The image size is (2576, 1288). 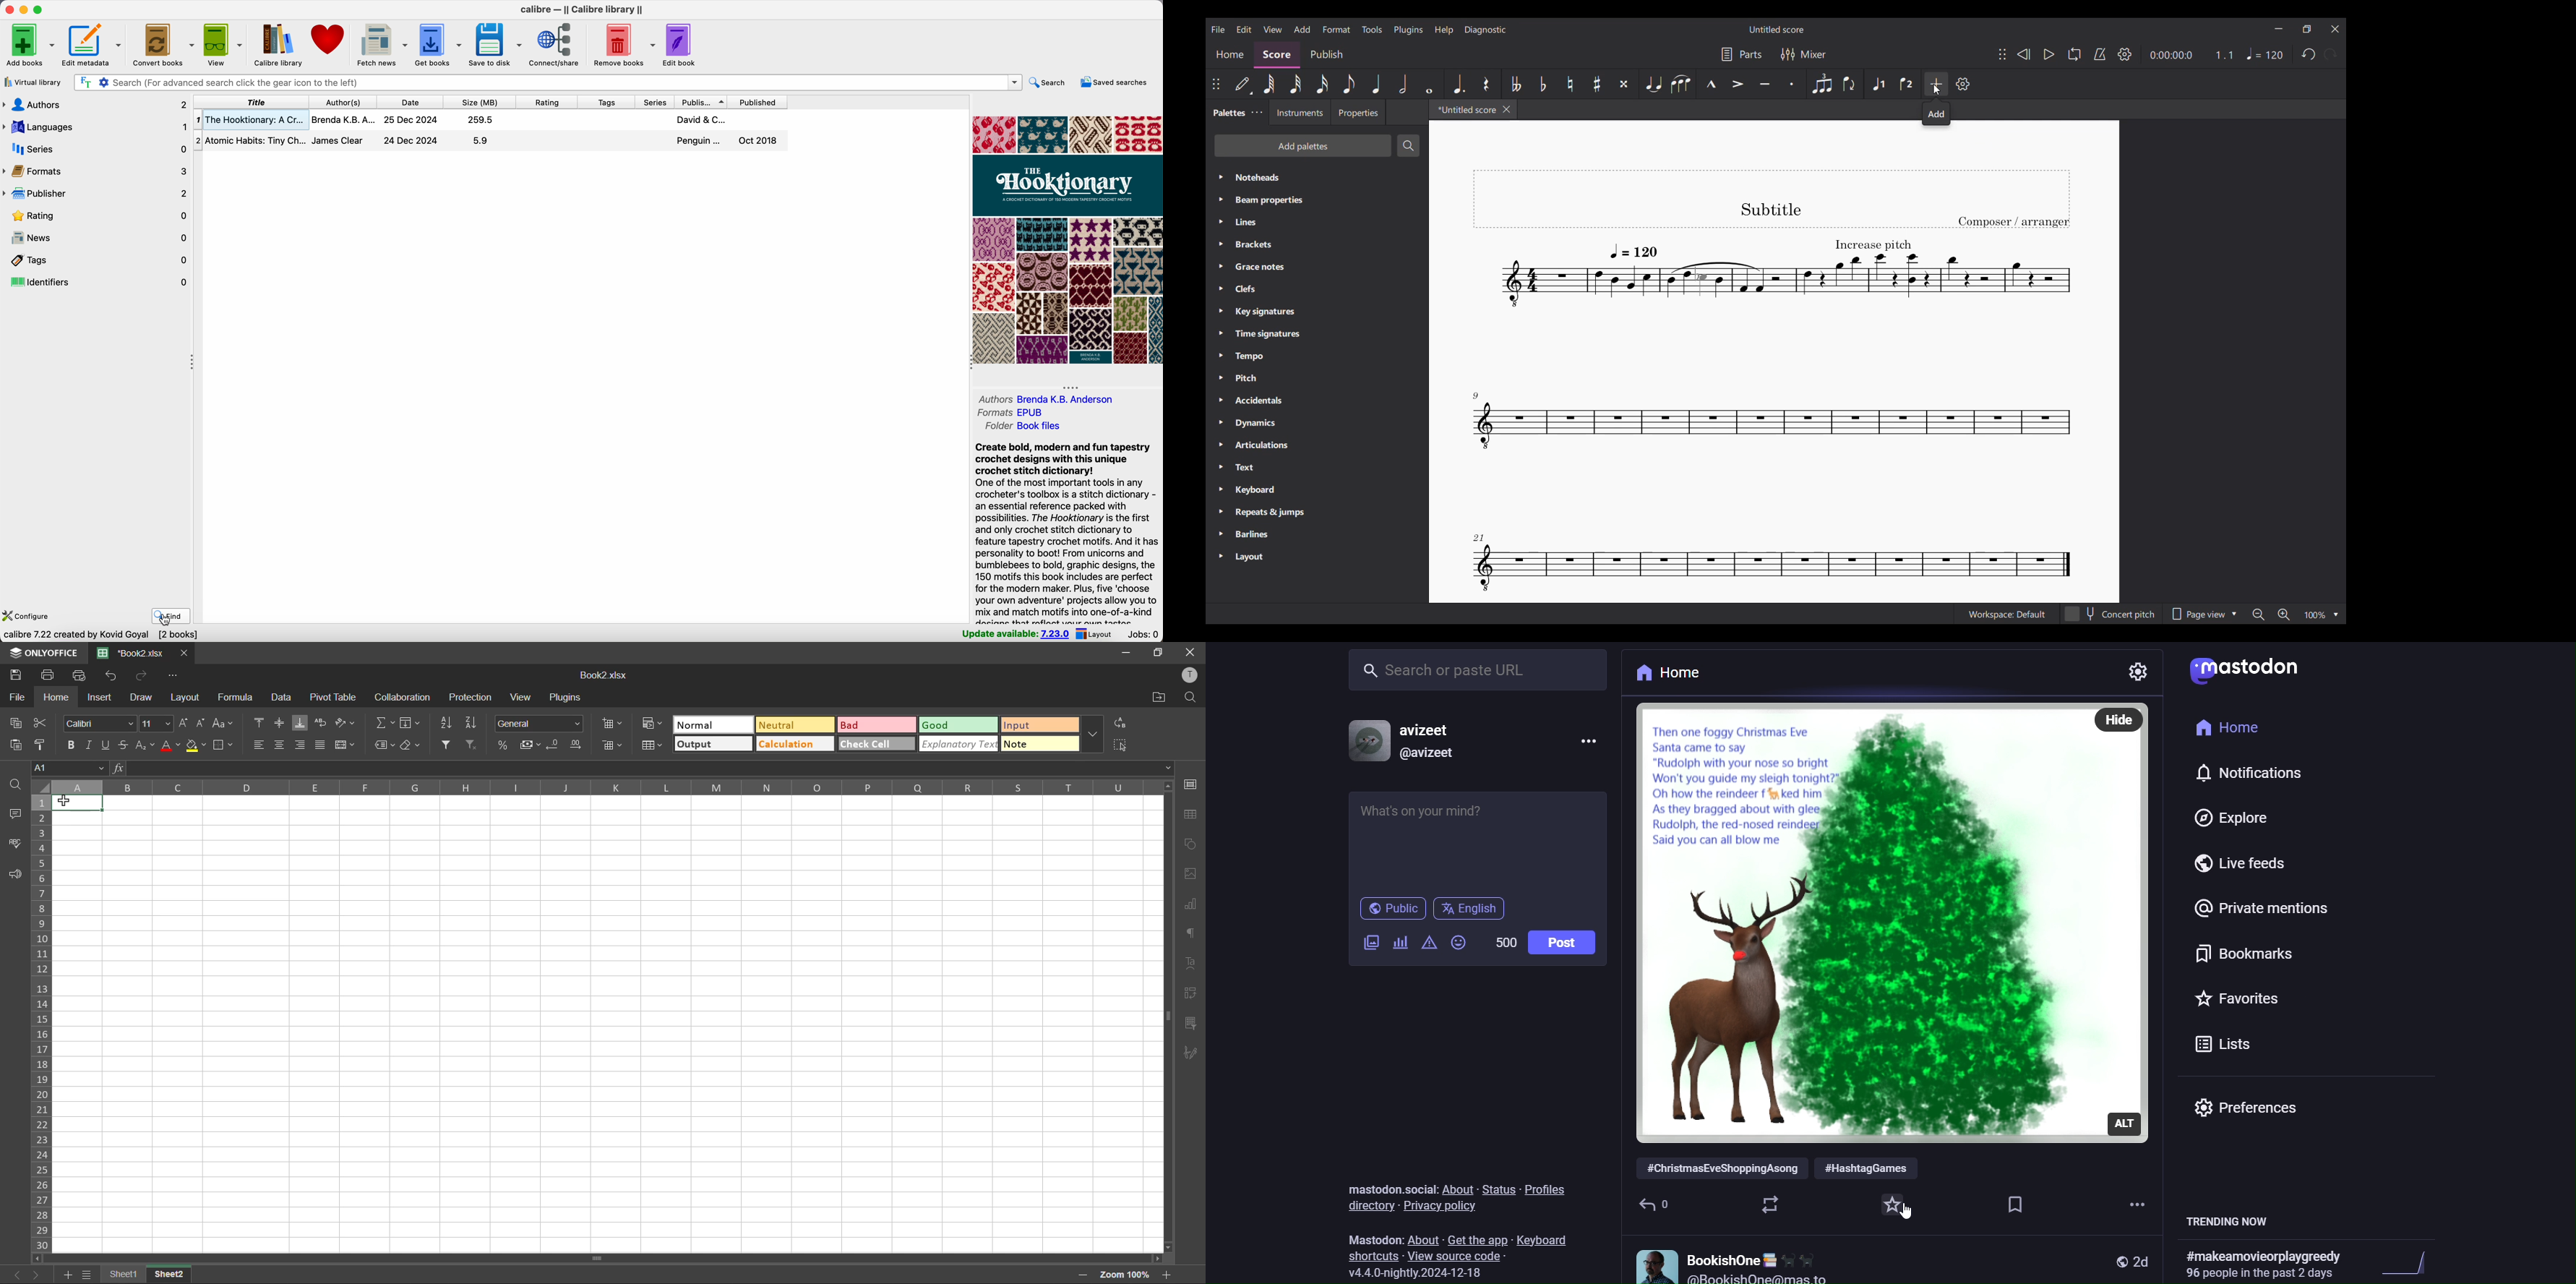 I want to click on redo, so click(x=142, y=676).